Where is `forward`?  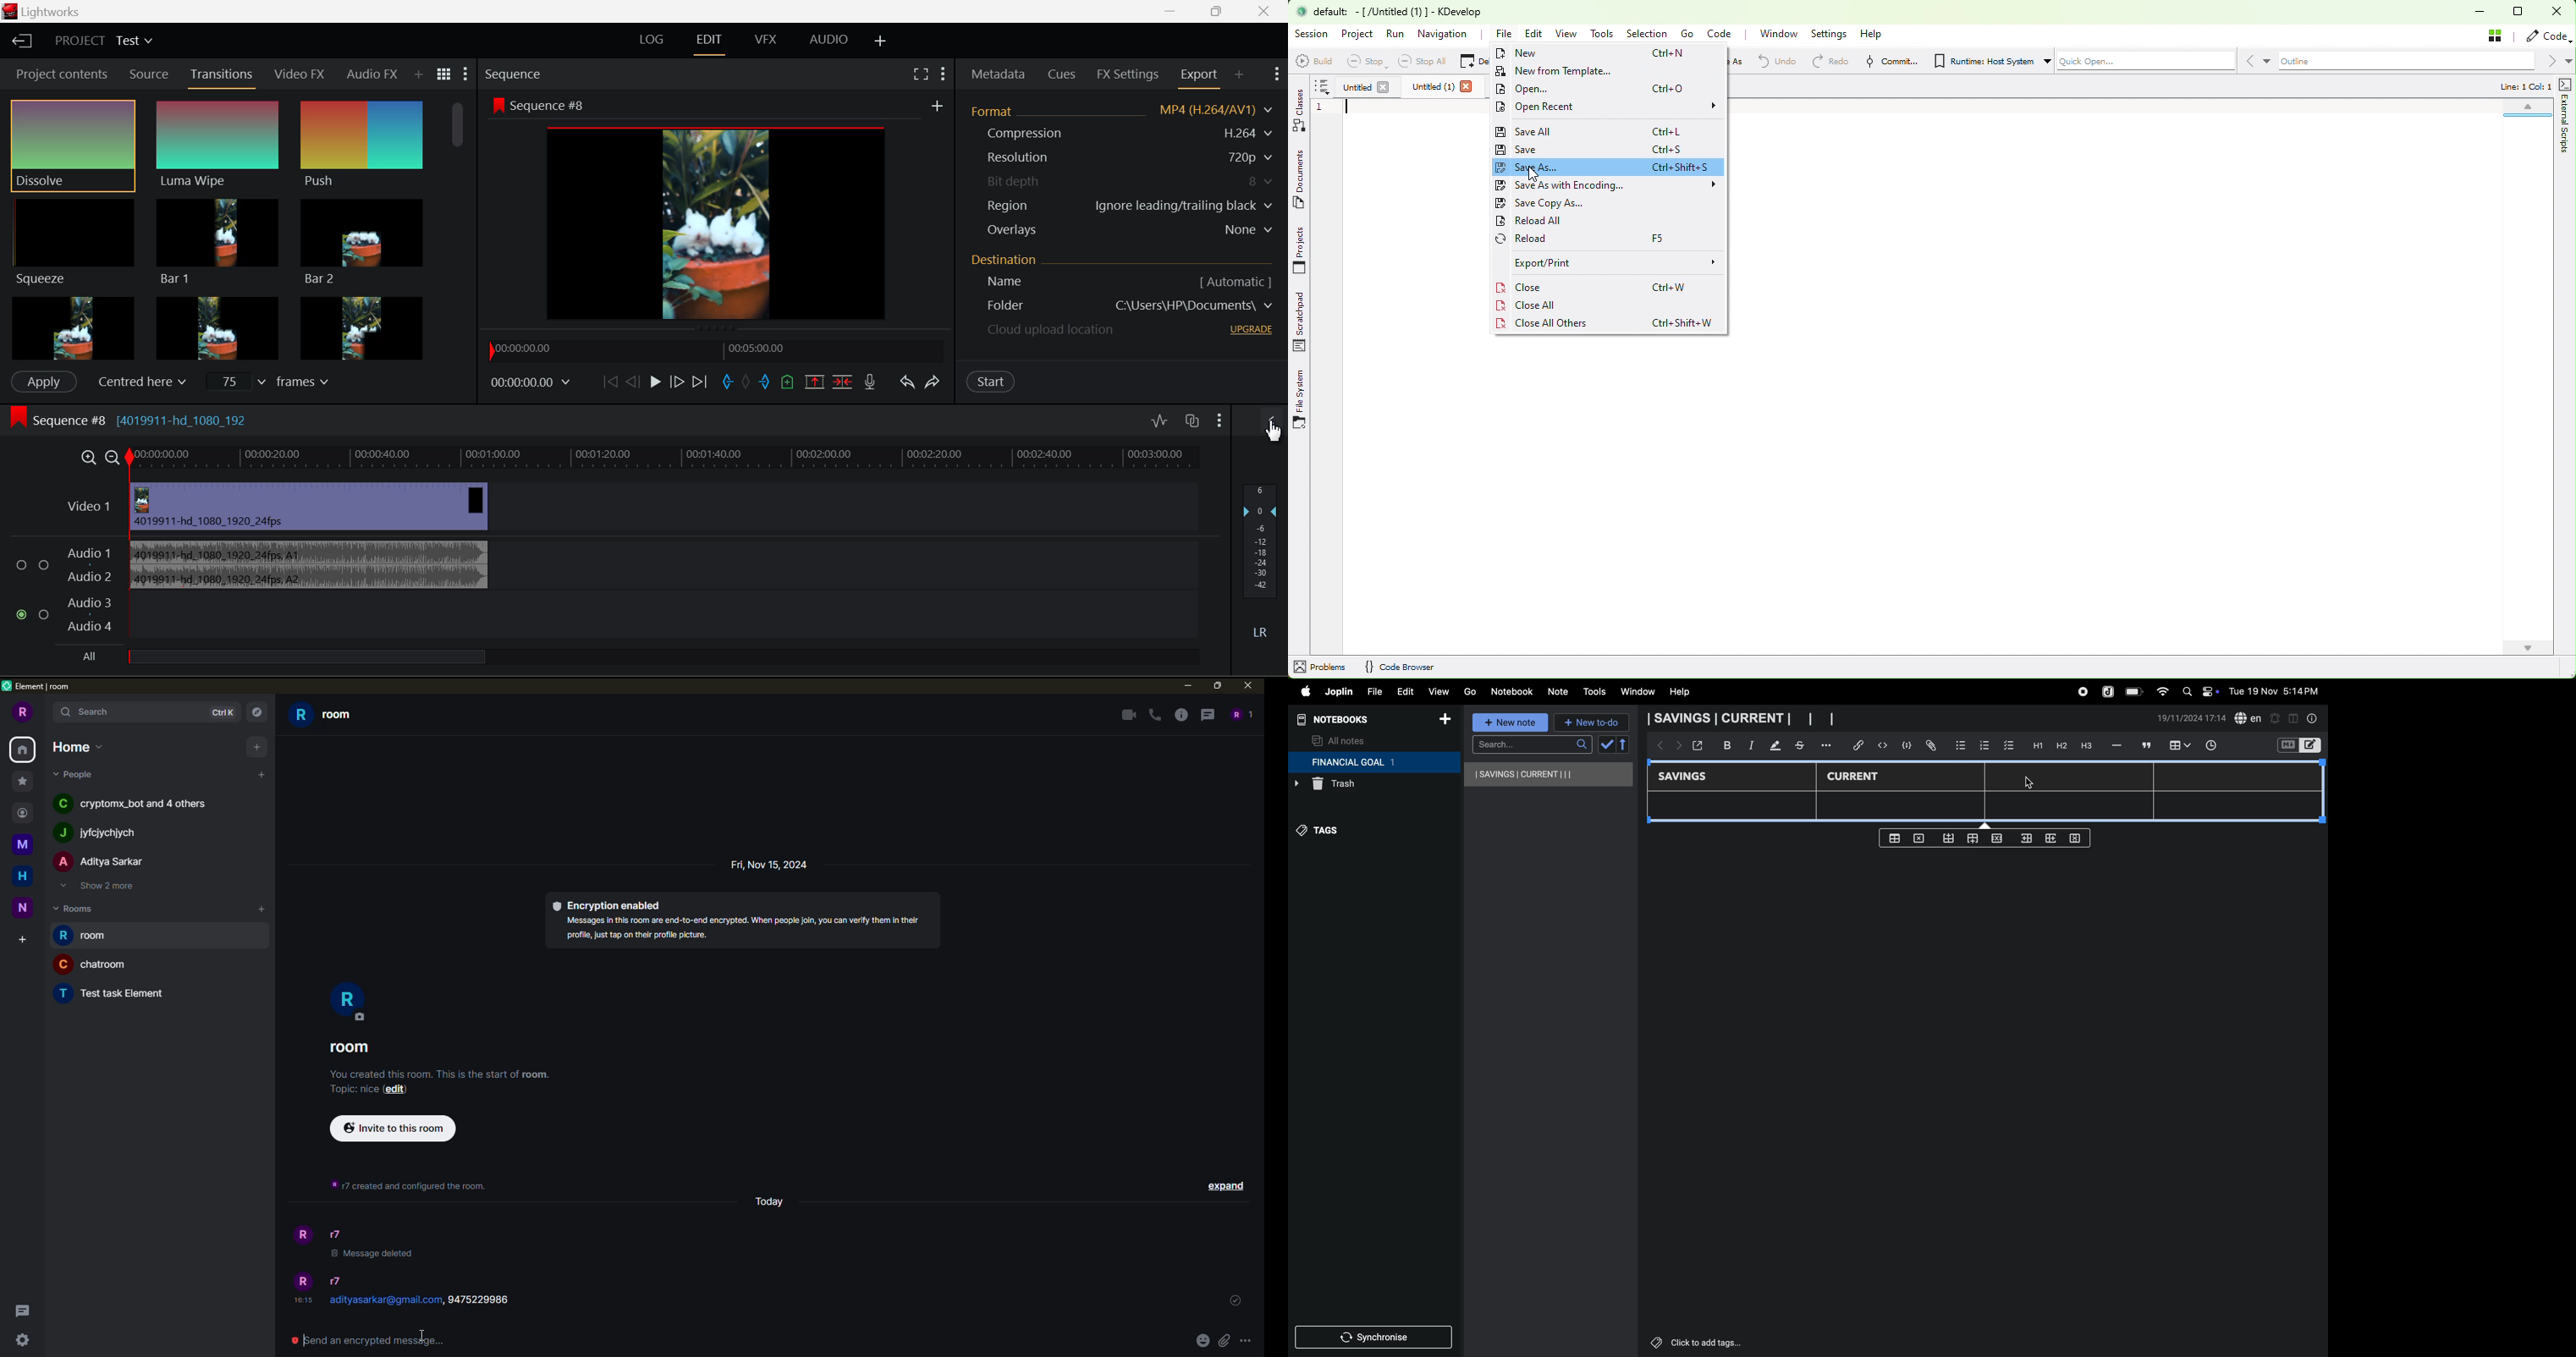
forward is located at coordinates (1677, 747).